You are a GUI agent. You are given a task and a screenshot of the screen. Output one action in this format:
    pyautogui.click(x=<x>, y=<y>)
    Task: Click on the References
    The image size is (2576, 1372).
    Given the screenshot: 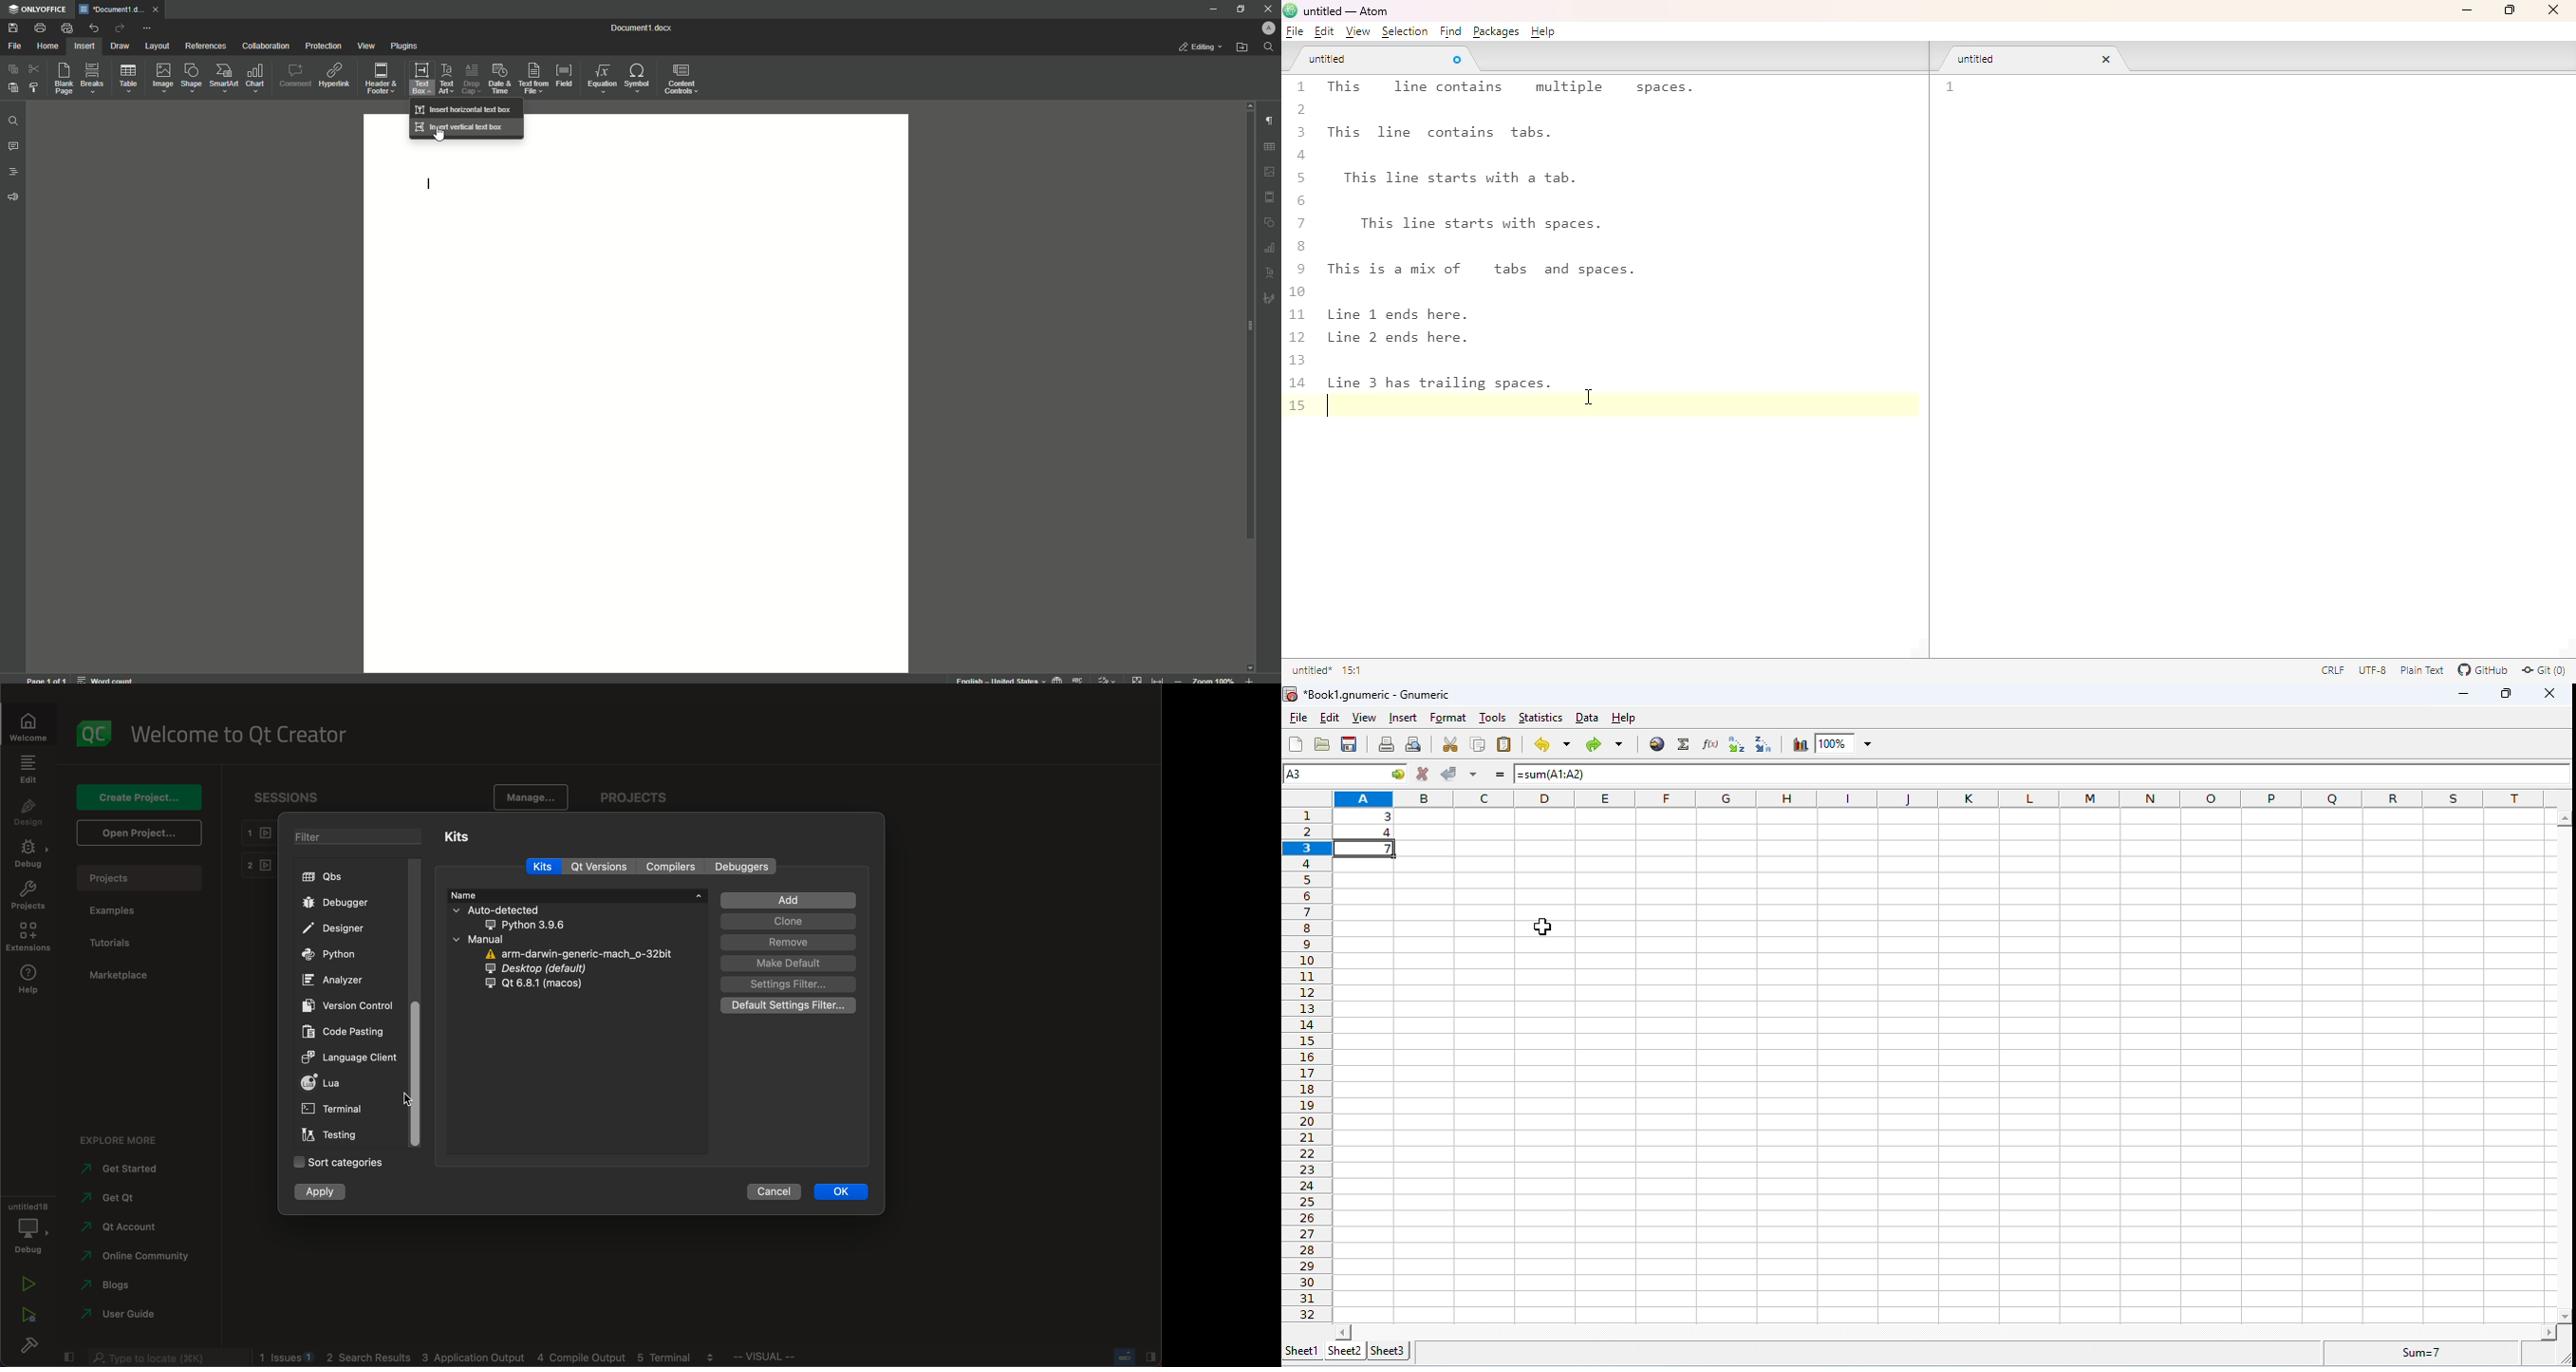 What is the action you would take?
    pyautogui.click(x=206, y=45)
    